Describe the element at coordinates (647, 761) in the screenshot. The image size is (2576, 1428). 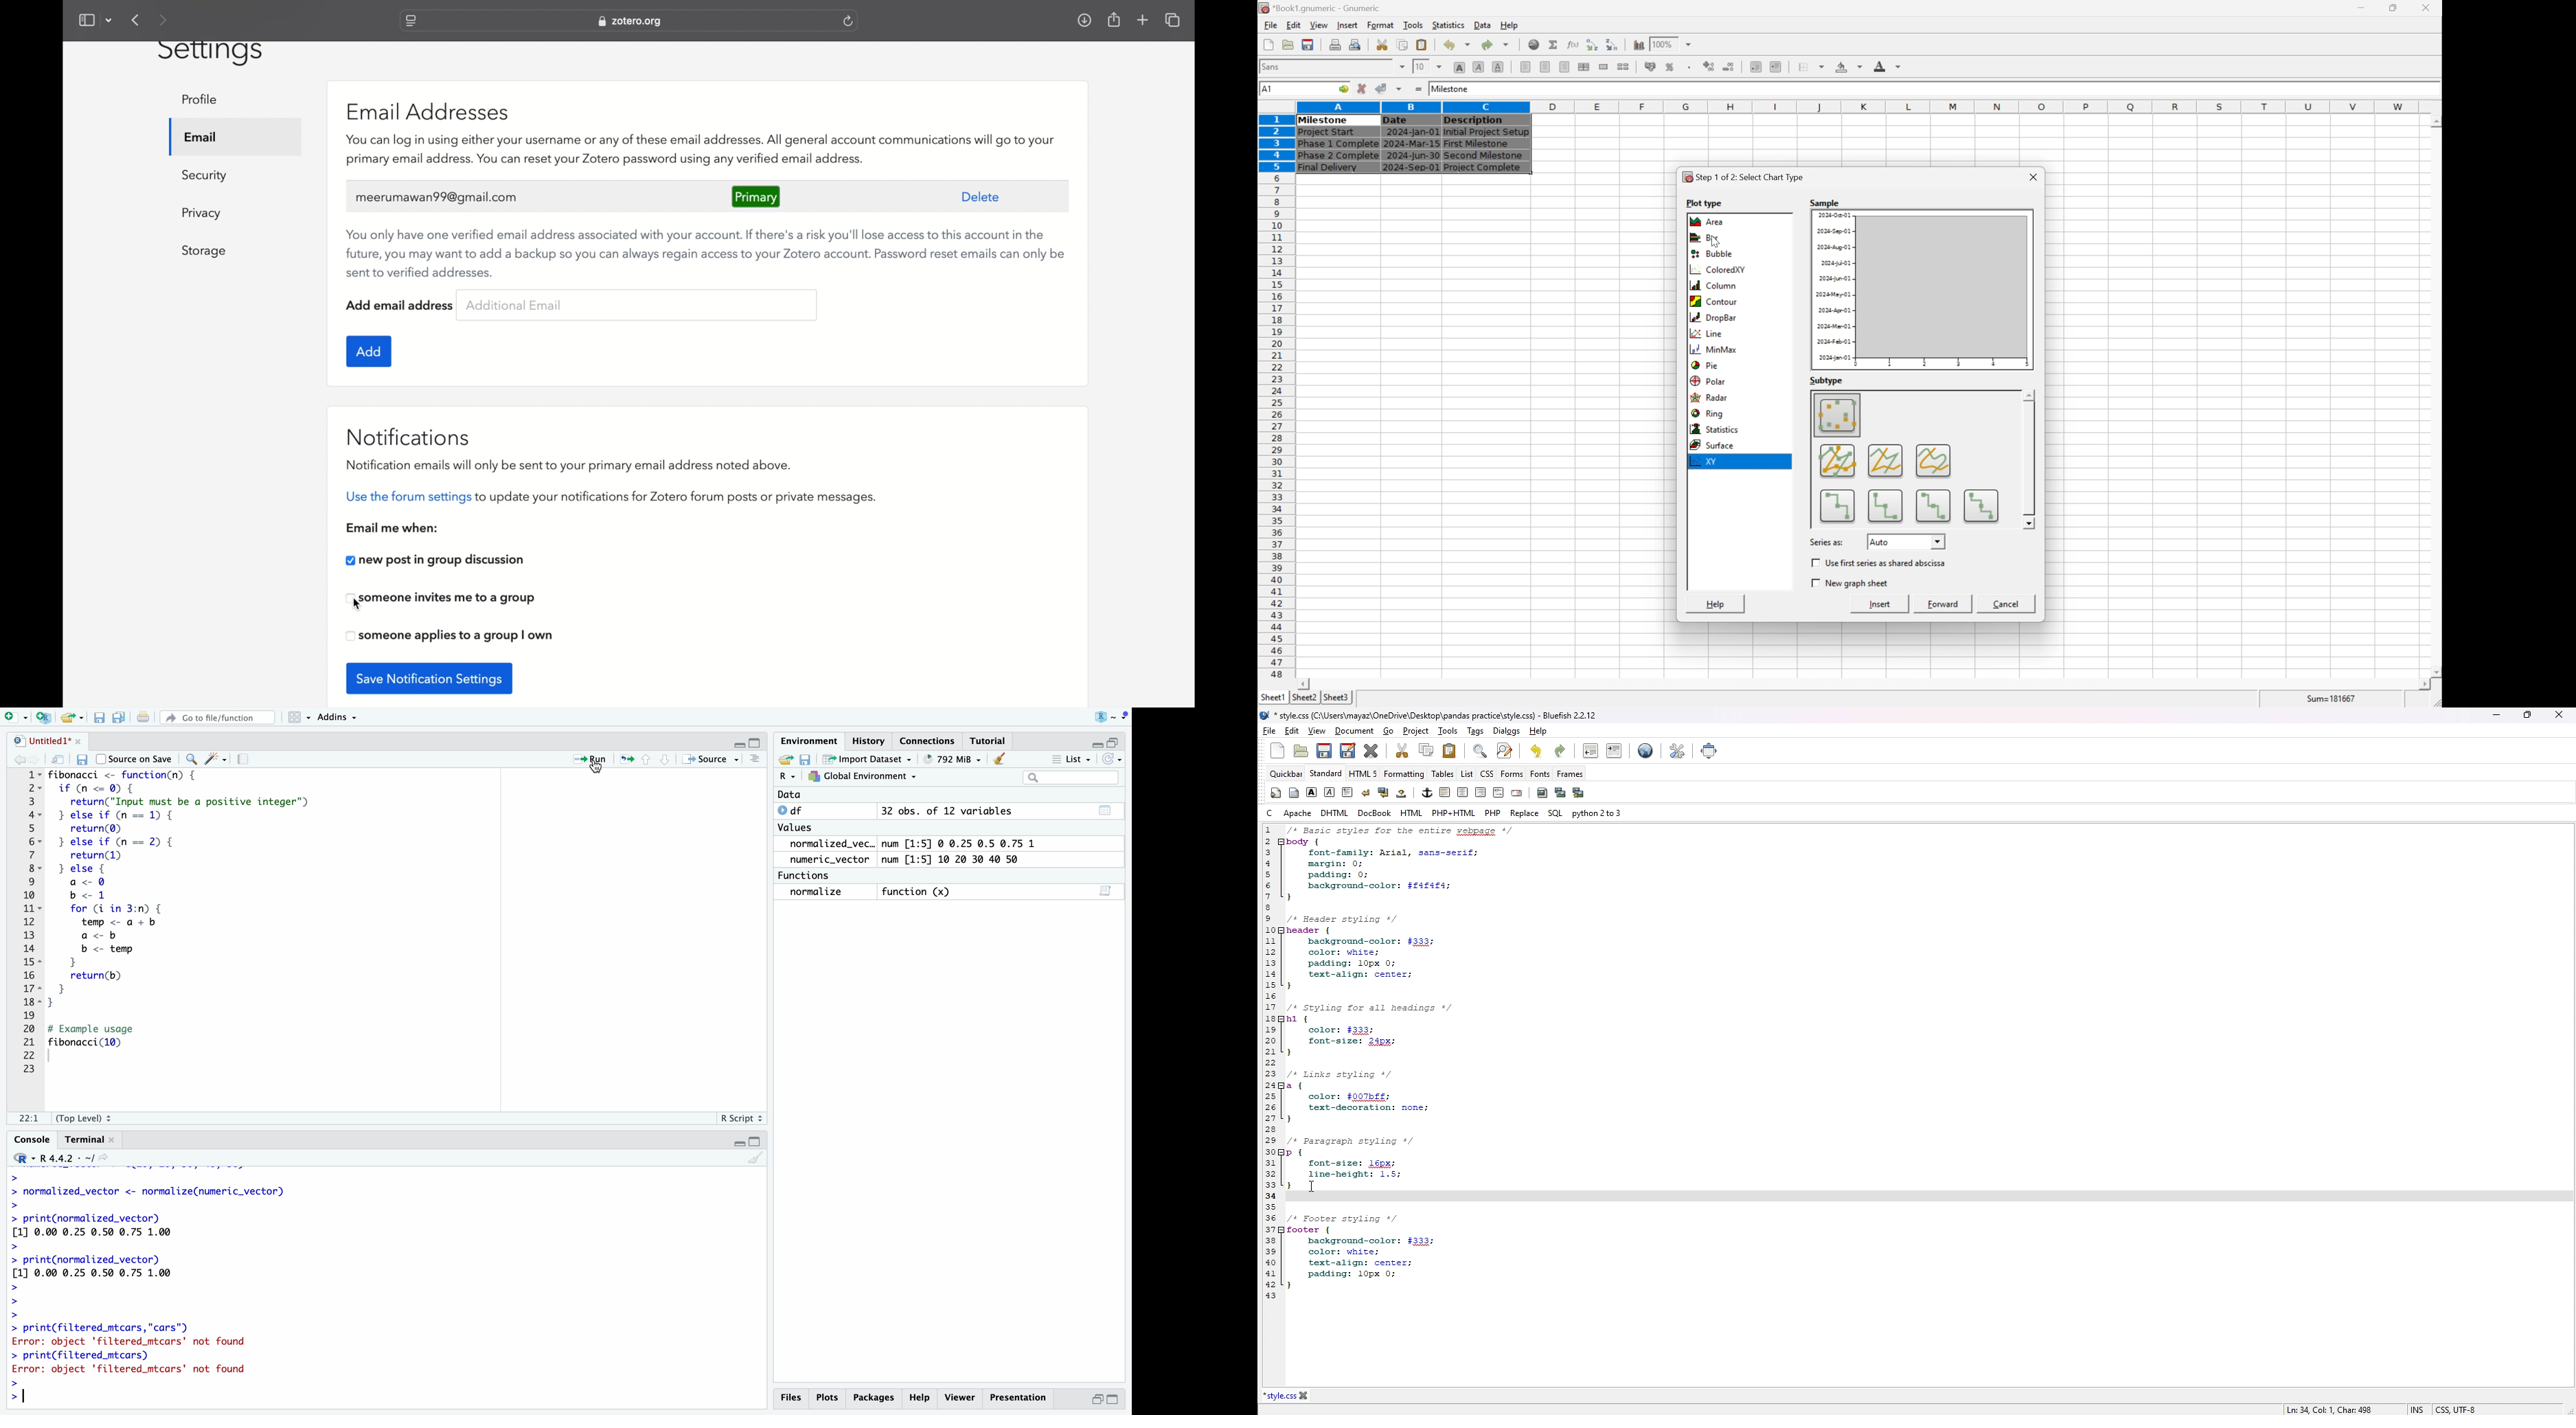
I see `go to previous chunk/section` at that location.